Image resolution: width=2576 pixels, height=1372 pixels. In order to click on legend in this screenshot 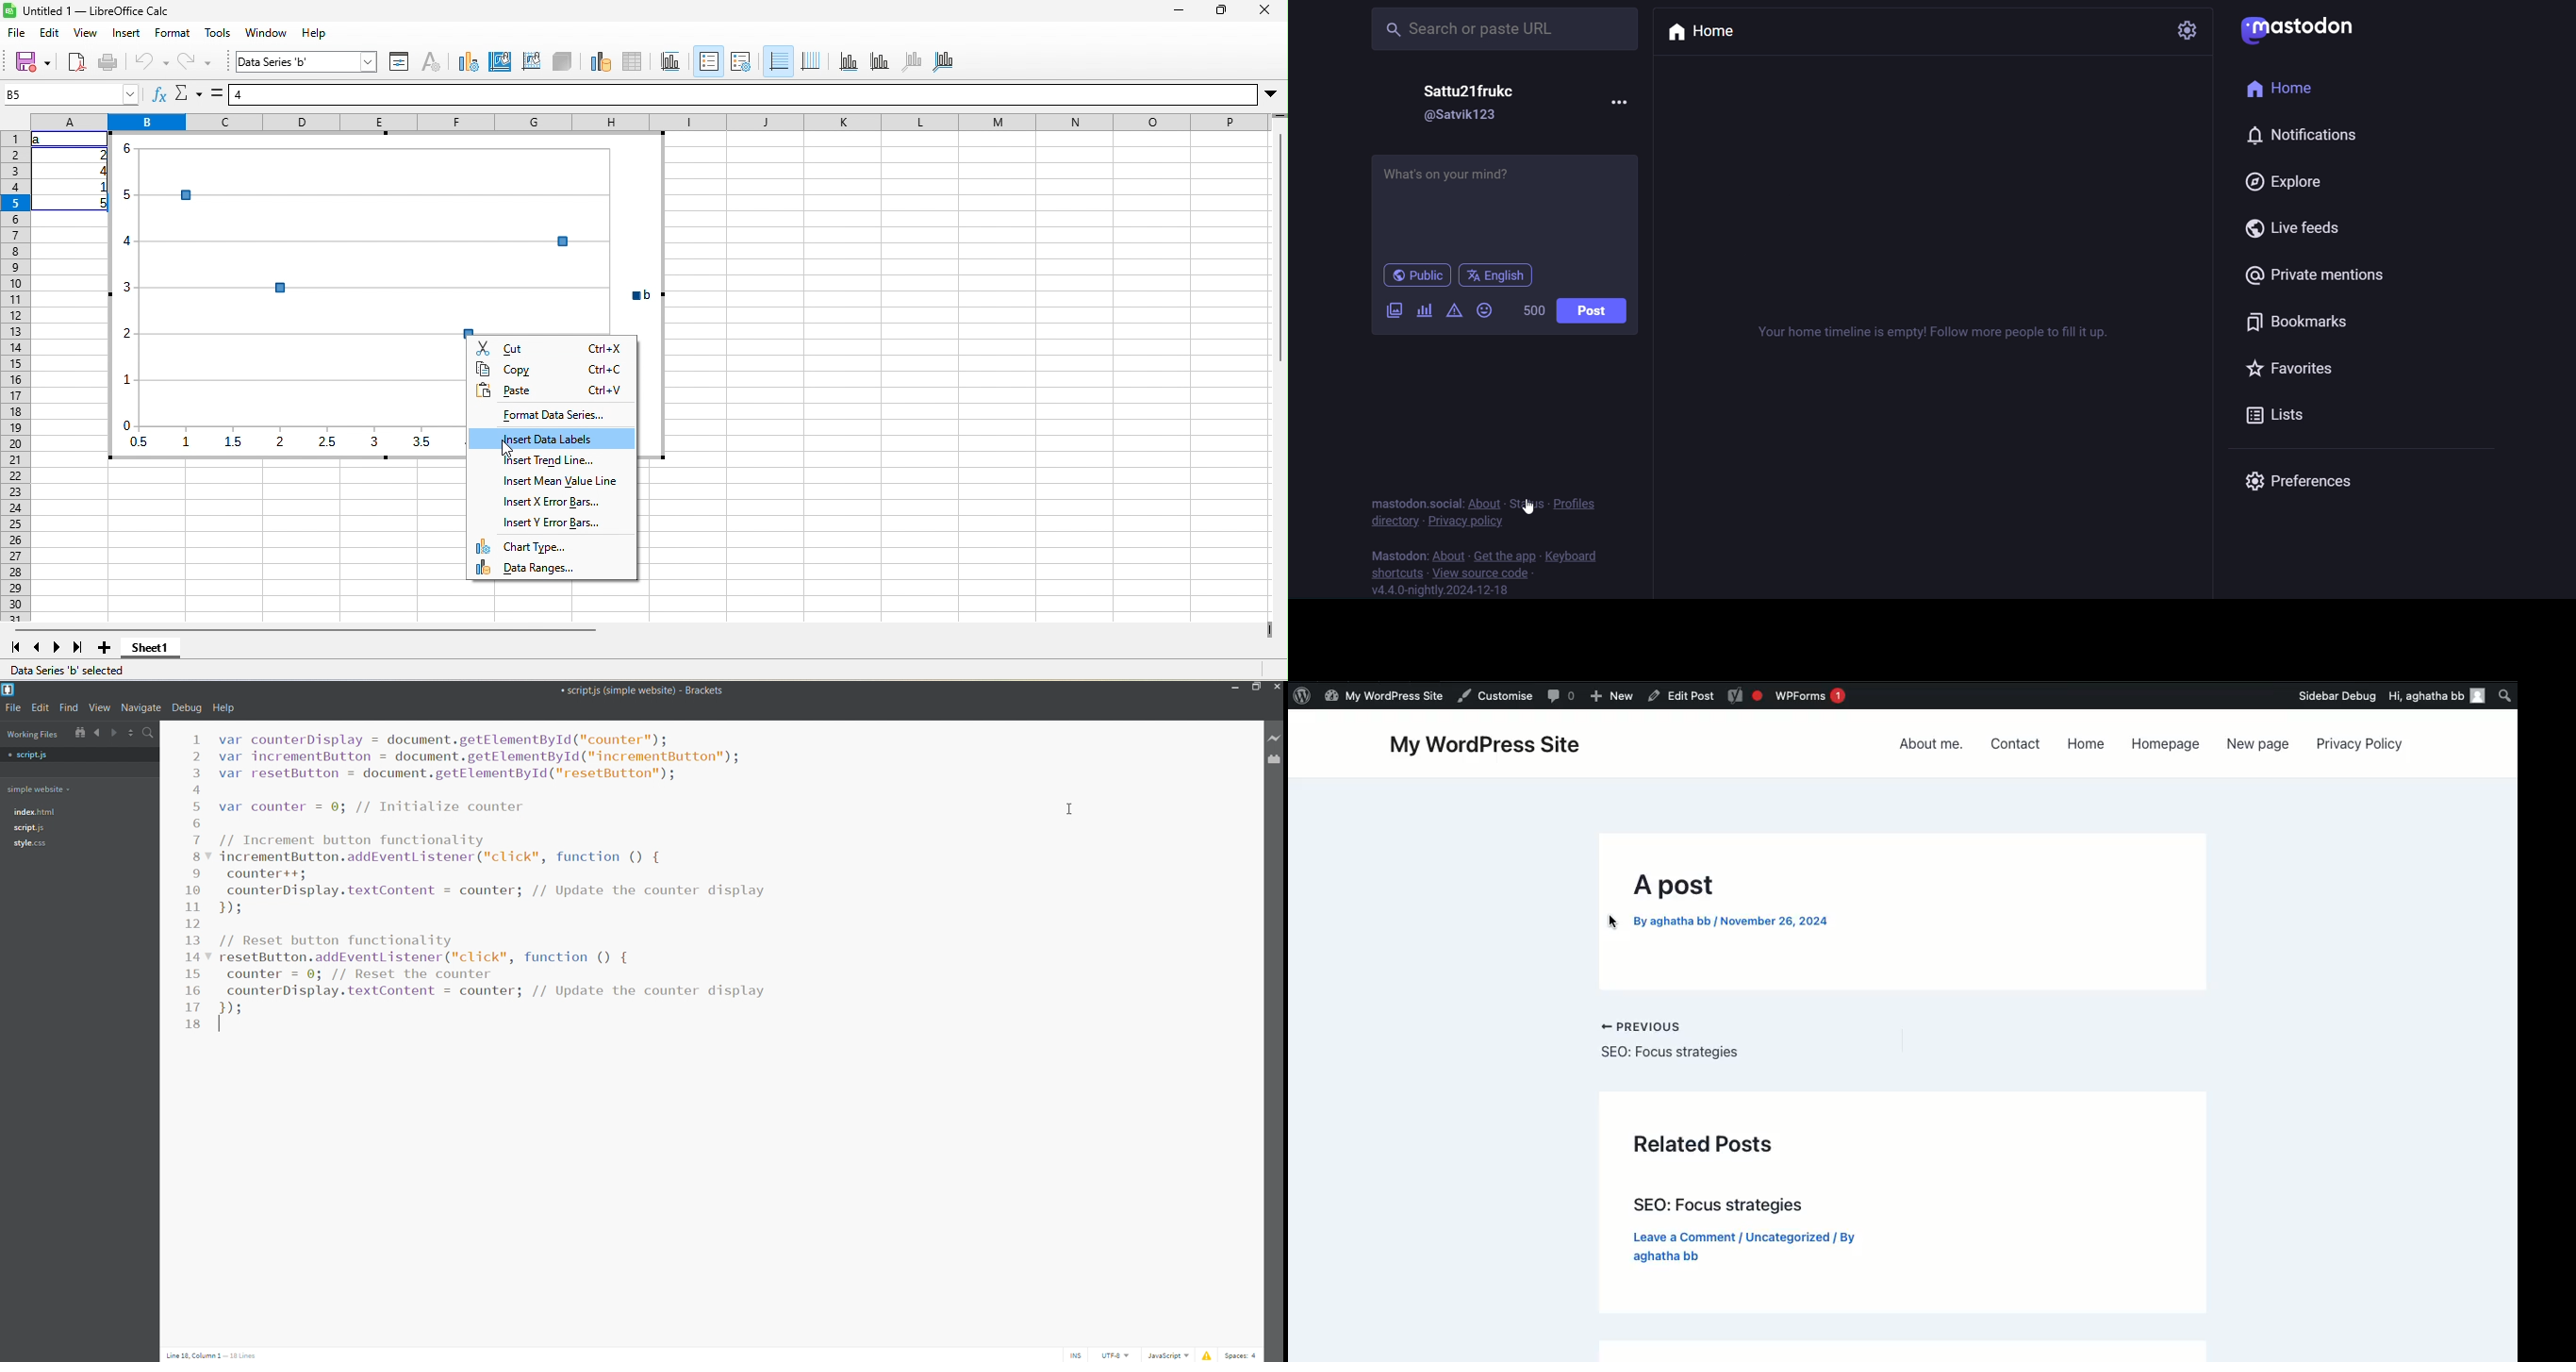, I will do `click(741, 63)`.